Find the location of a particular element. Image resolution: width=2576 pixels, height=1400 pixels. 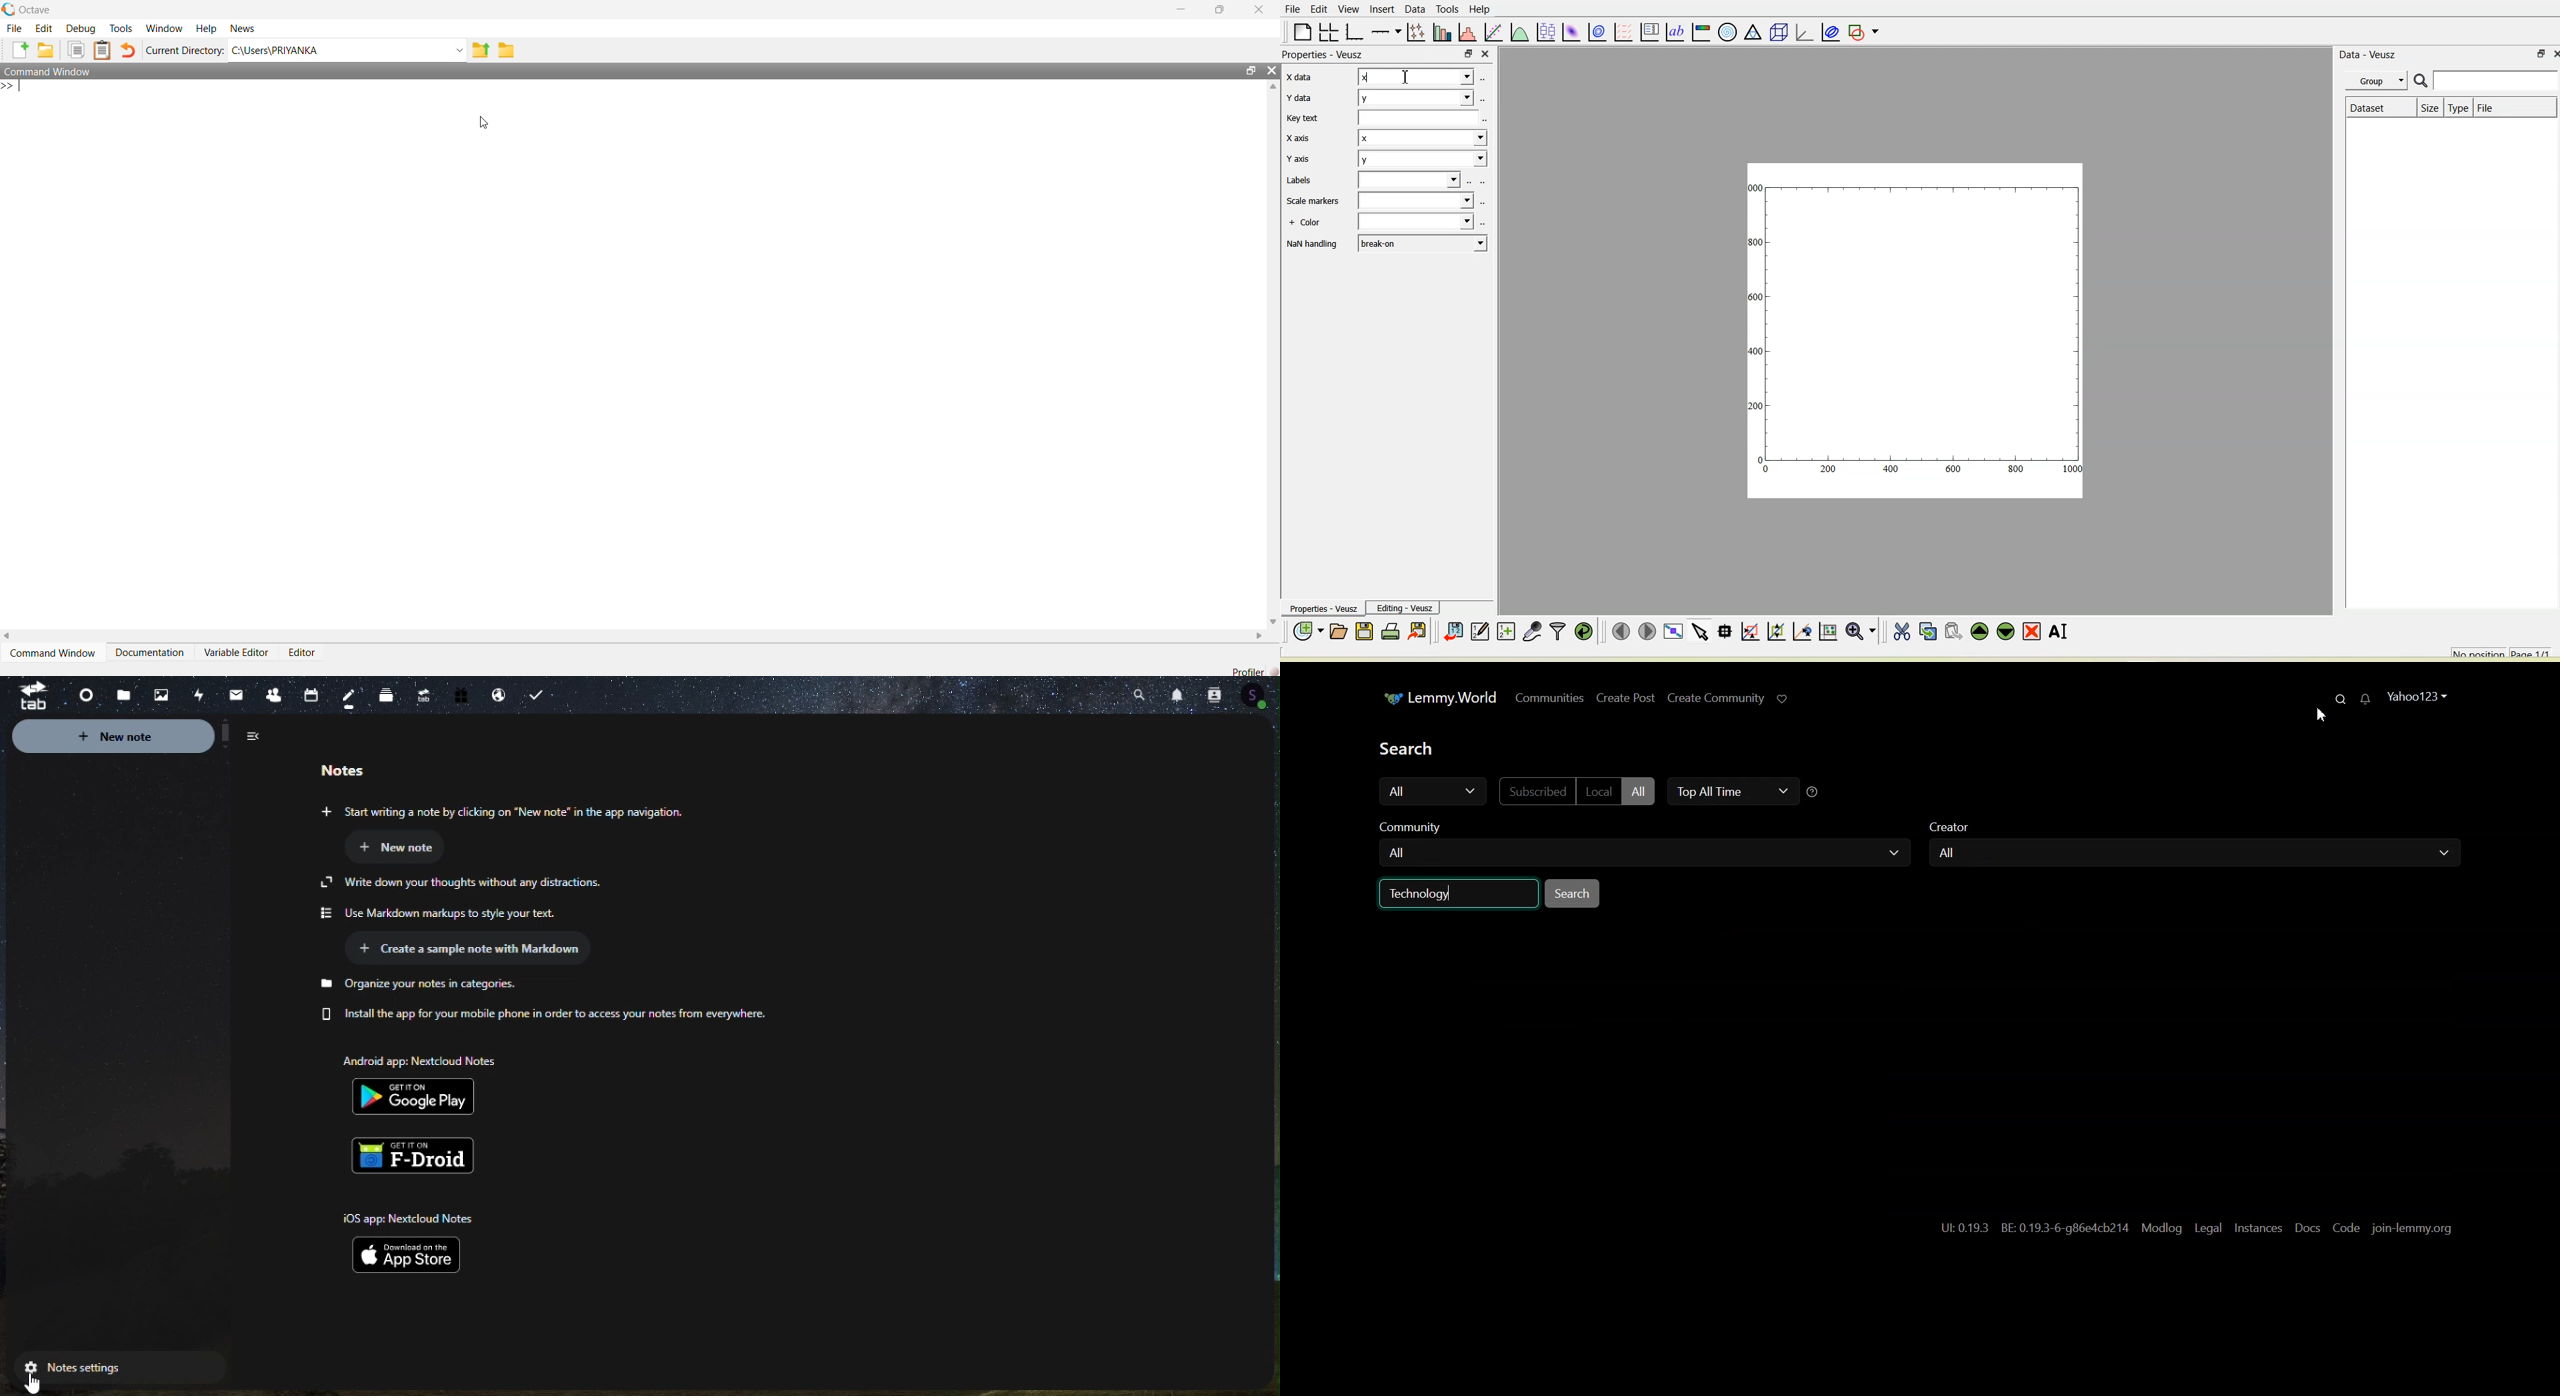

Plot covariance ellipses is located at coordinates (1829, 31).